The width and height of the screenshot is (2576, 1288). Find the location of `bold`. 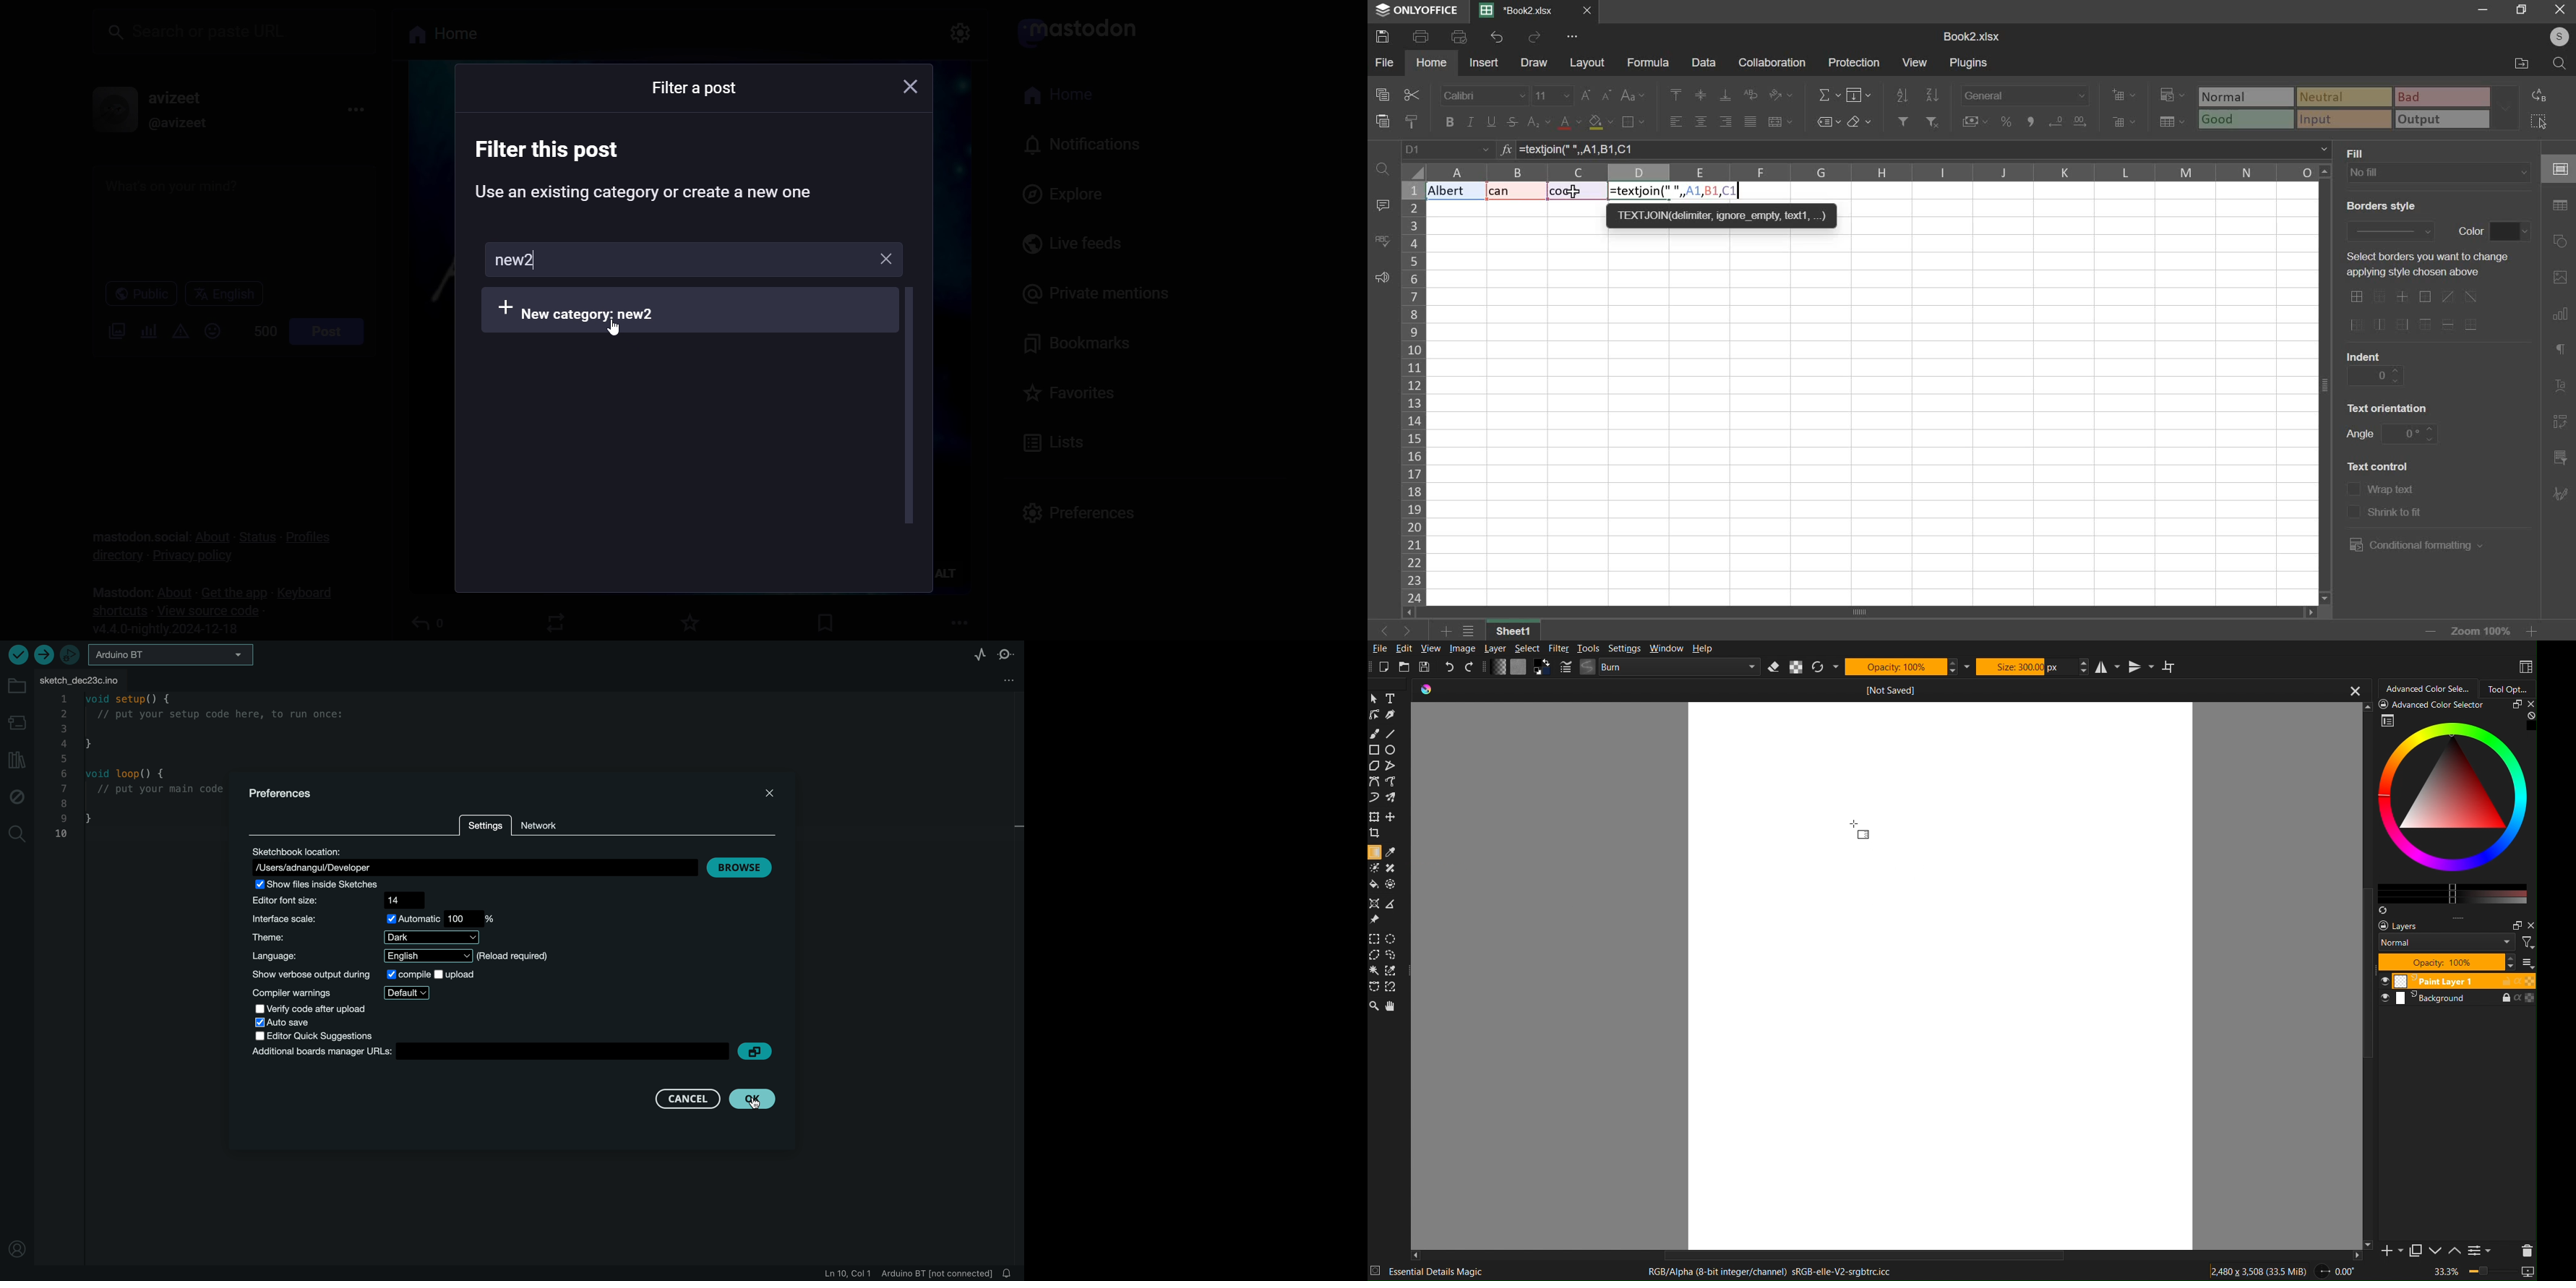

bold is located at coordinates (1449, 122).